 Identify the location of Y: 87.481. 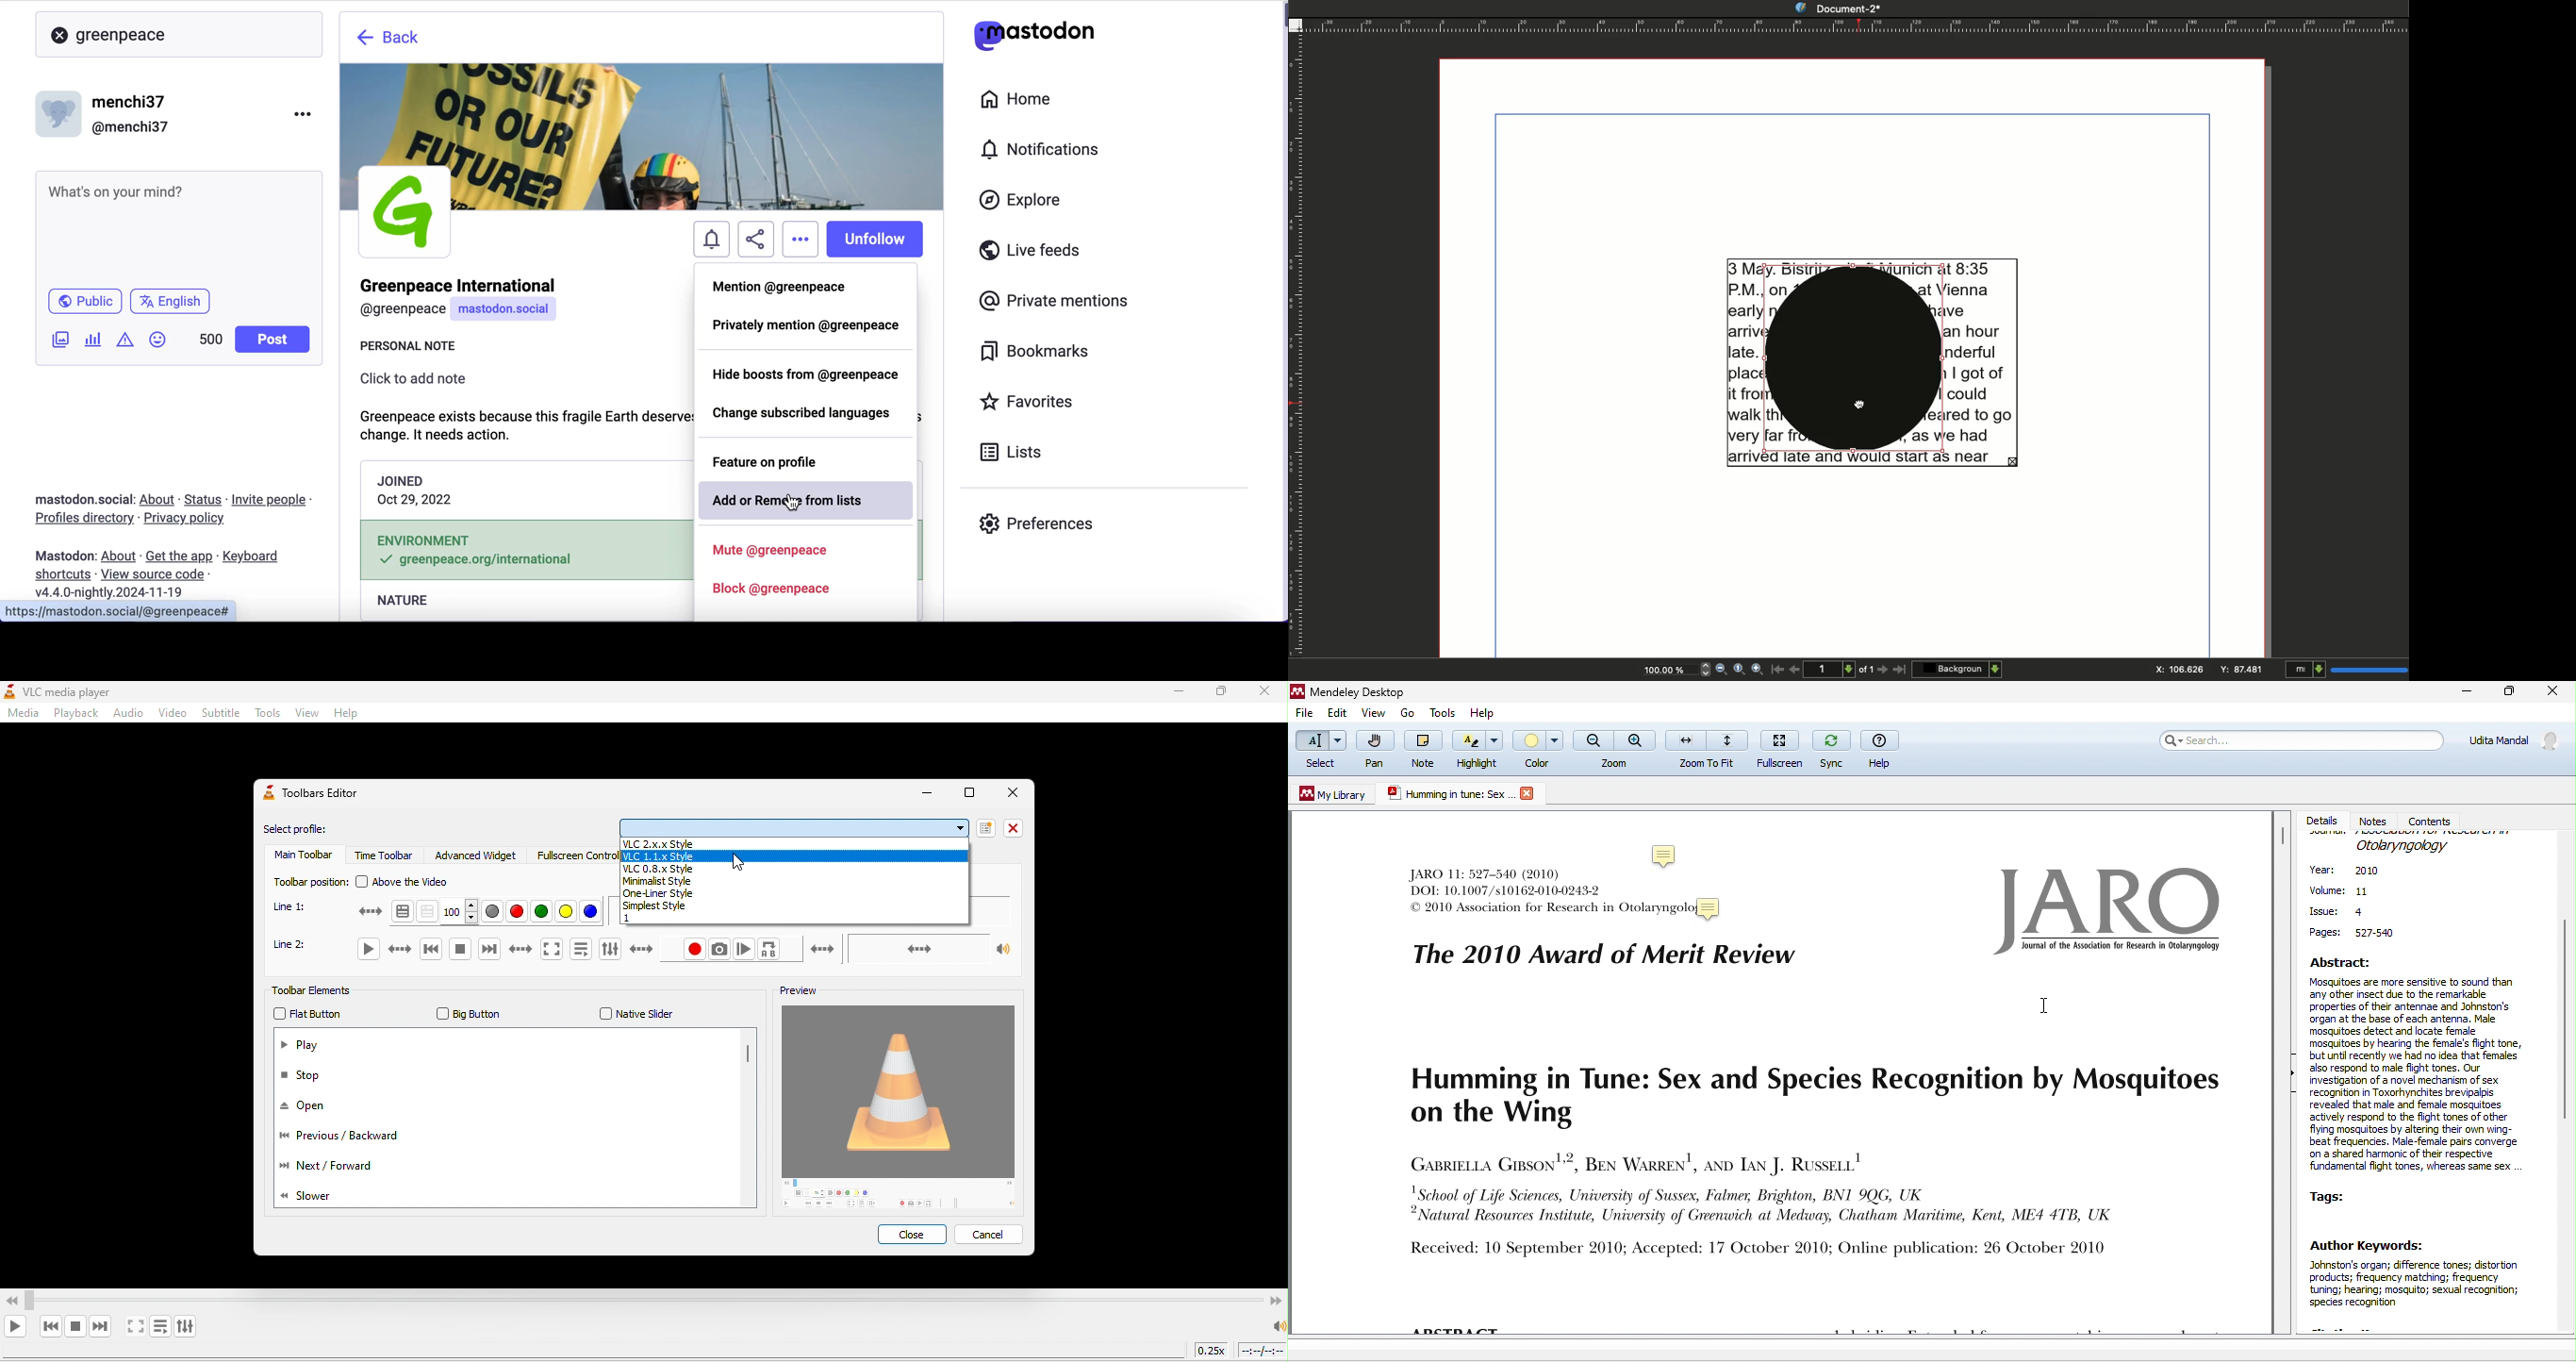
(2241, 669).